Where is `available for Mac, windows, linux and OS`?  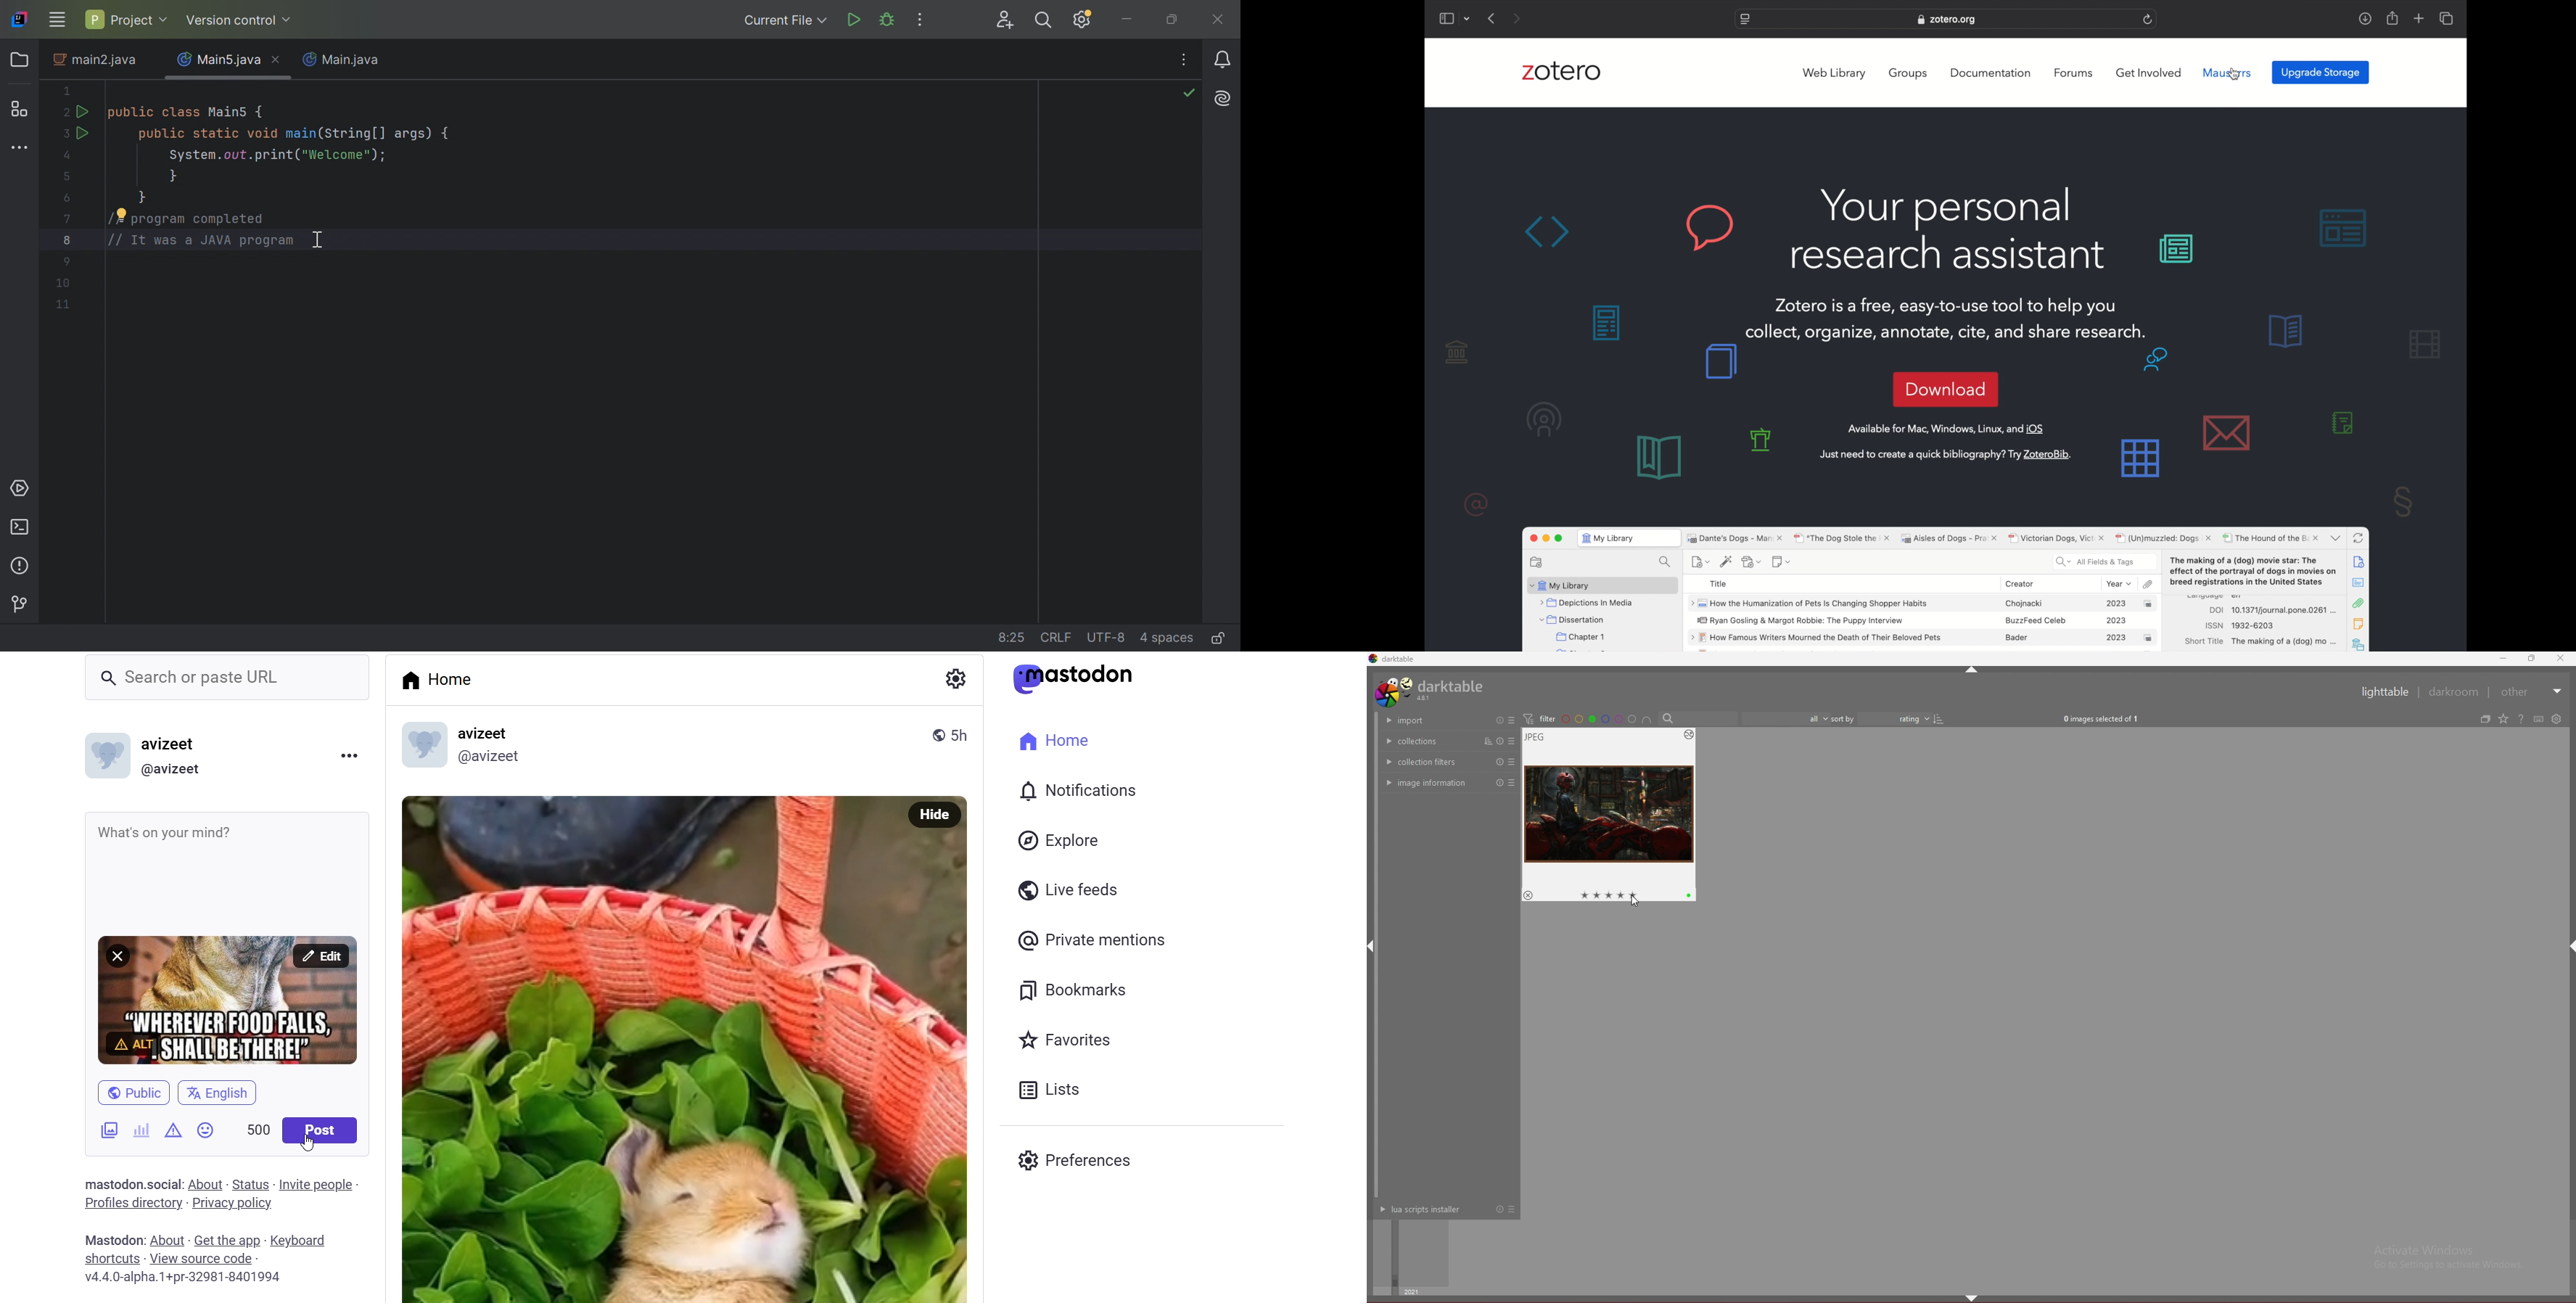 available for Mac, windows, linux and OS is located at coordinates (1946, 429).